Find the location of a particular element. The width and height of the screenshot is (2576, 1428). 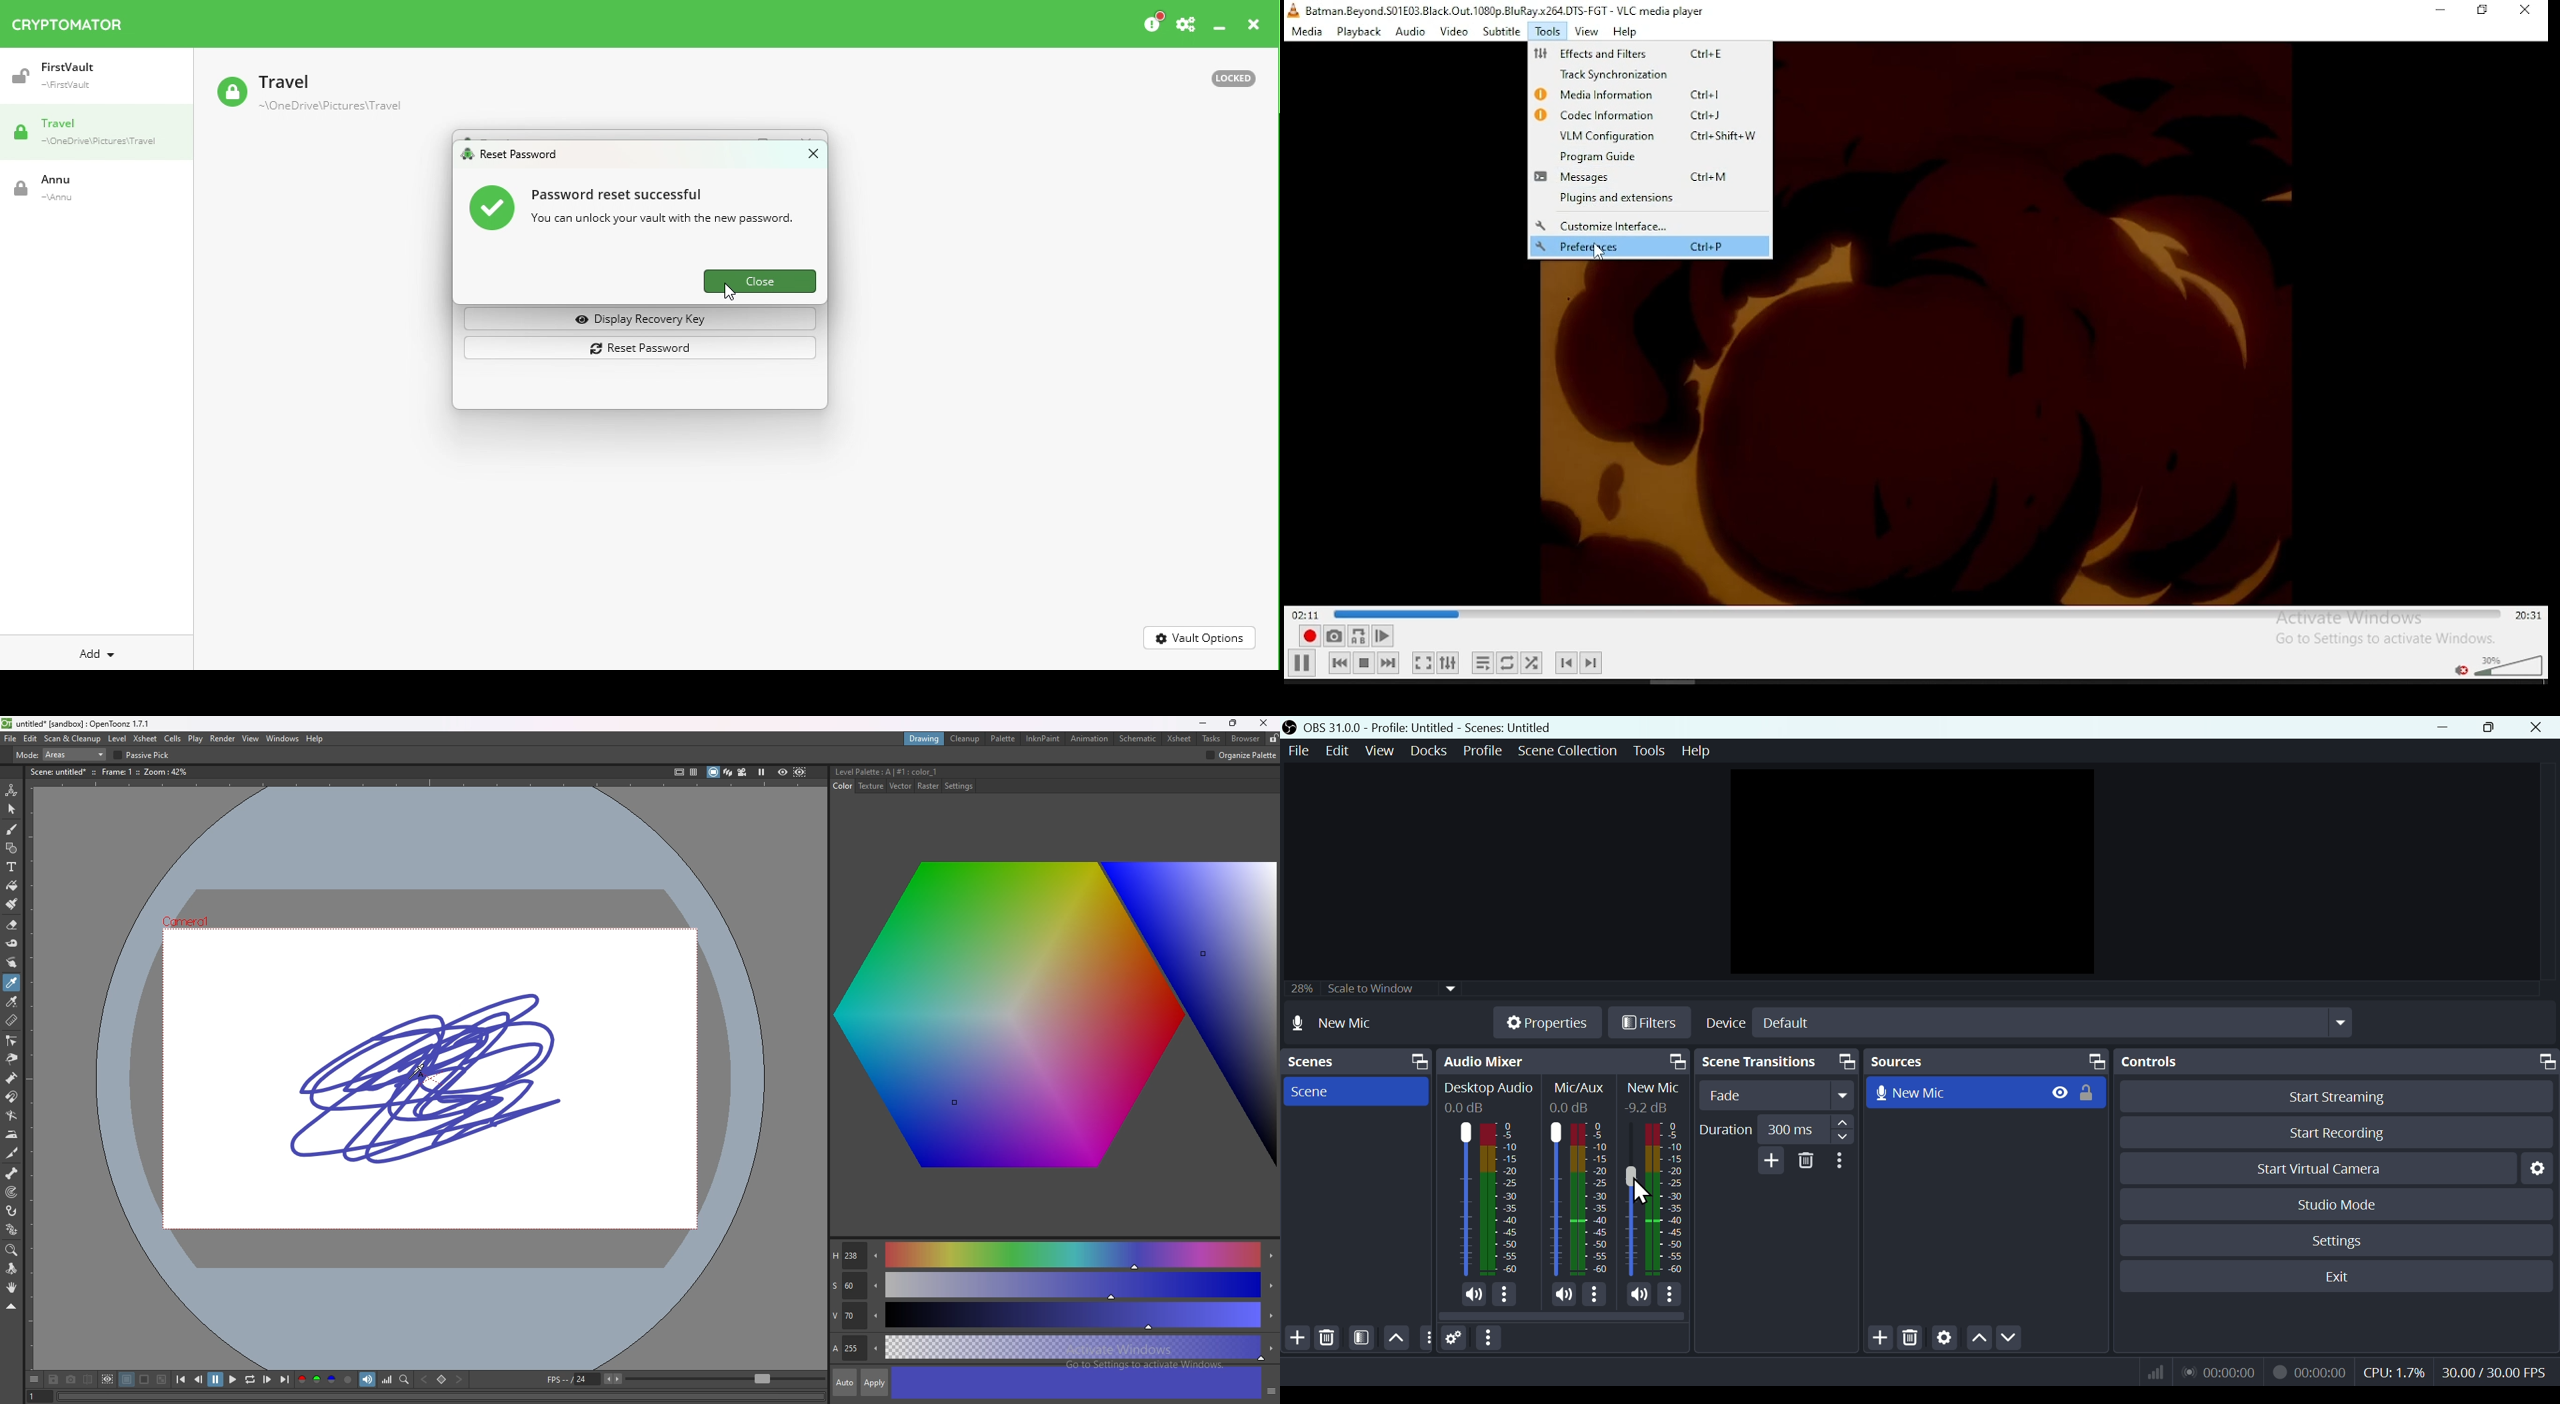

preferences is located at coordinates (1650, 247).